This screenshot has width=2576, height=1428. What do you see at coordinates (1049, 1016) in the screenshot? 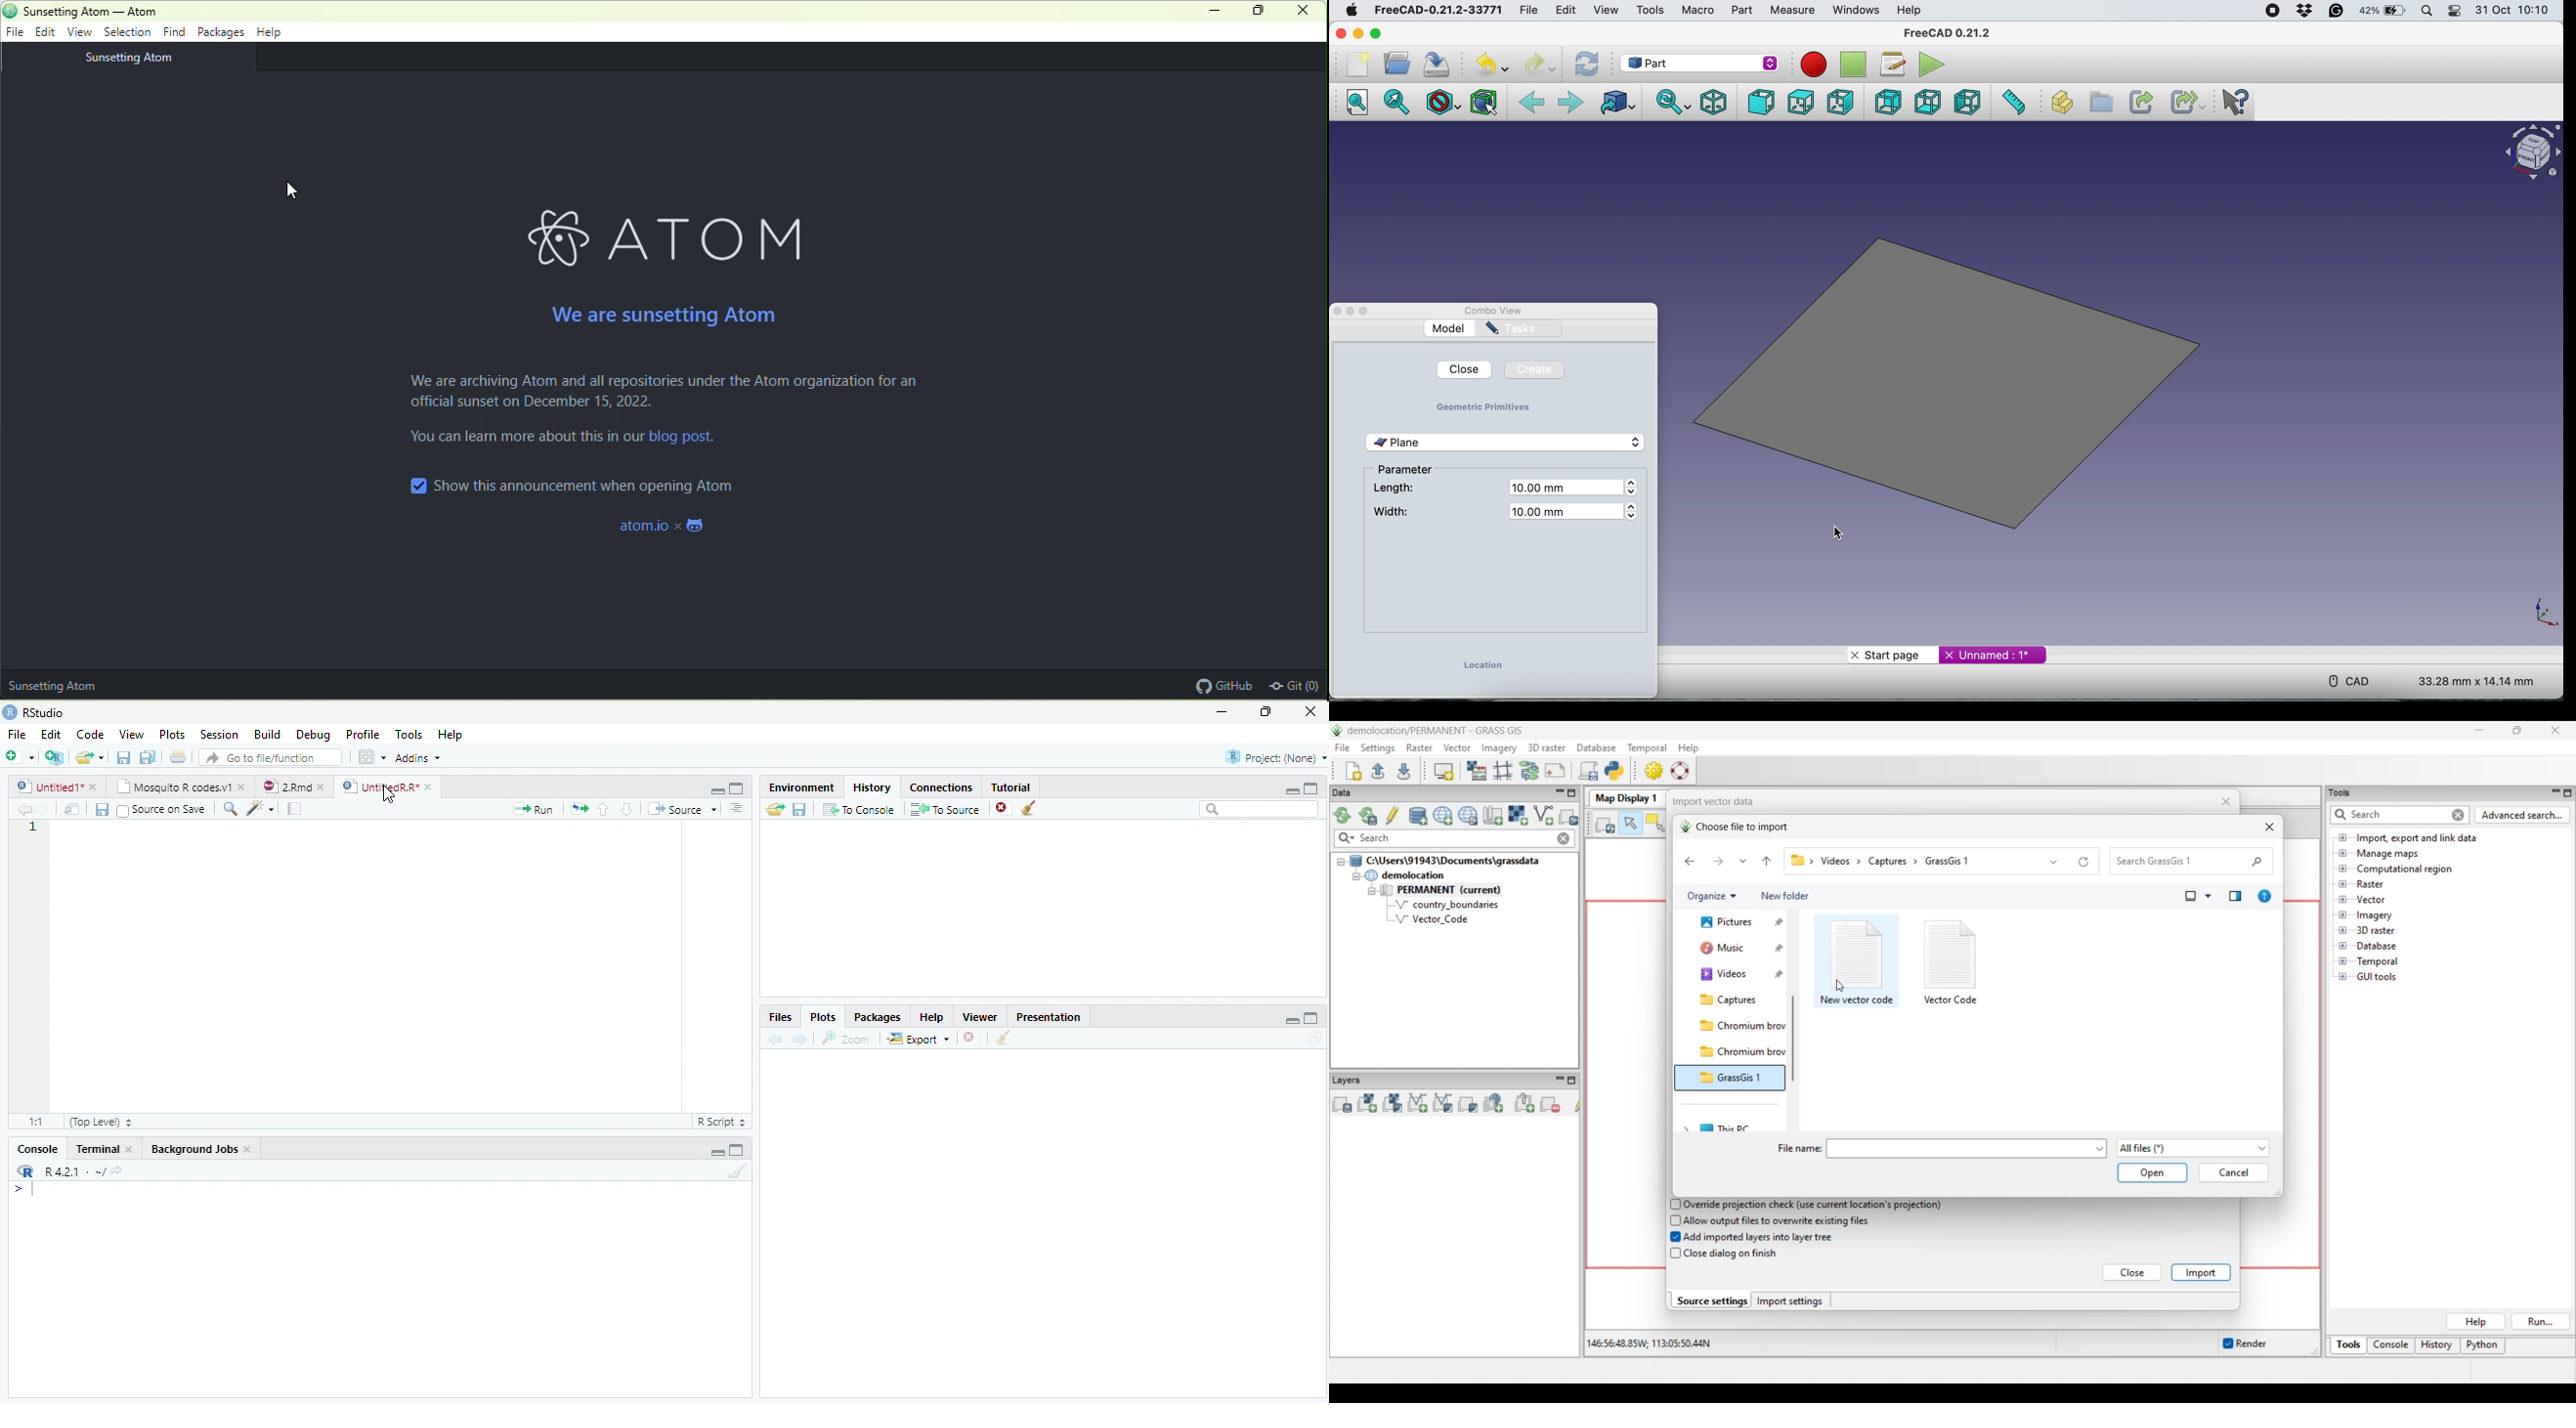
I see `Presentation` at bounding box center [1049, 1016].